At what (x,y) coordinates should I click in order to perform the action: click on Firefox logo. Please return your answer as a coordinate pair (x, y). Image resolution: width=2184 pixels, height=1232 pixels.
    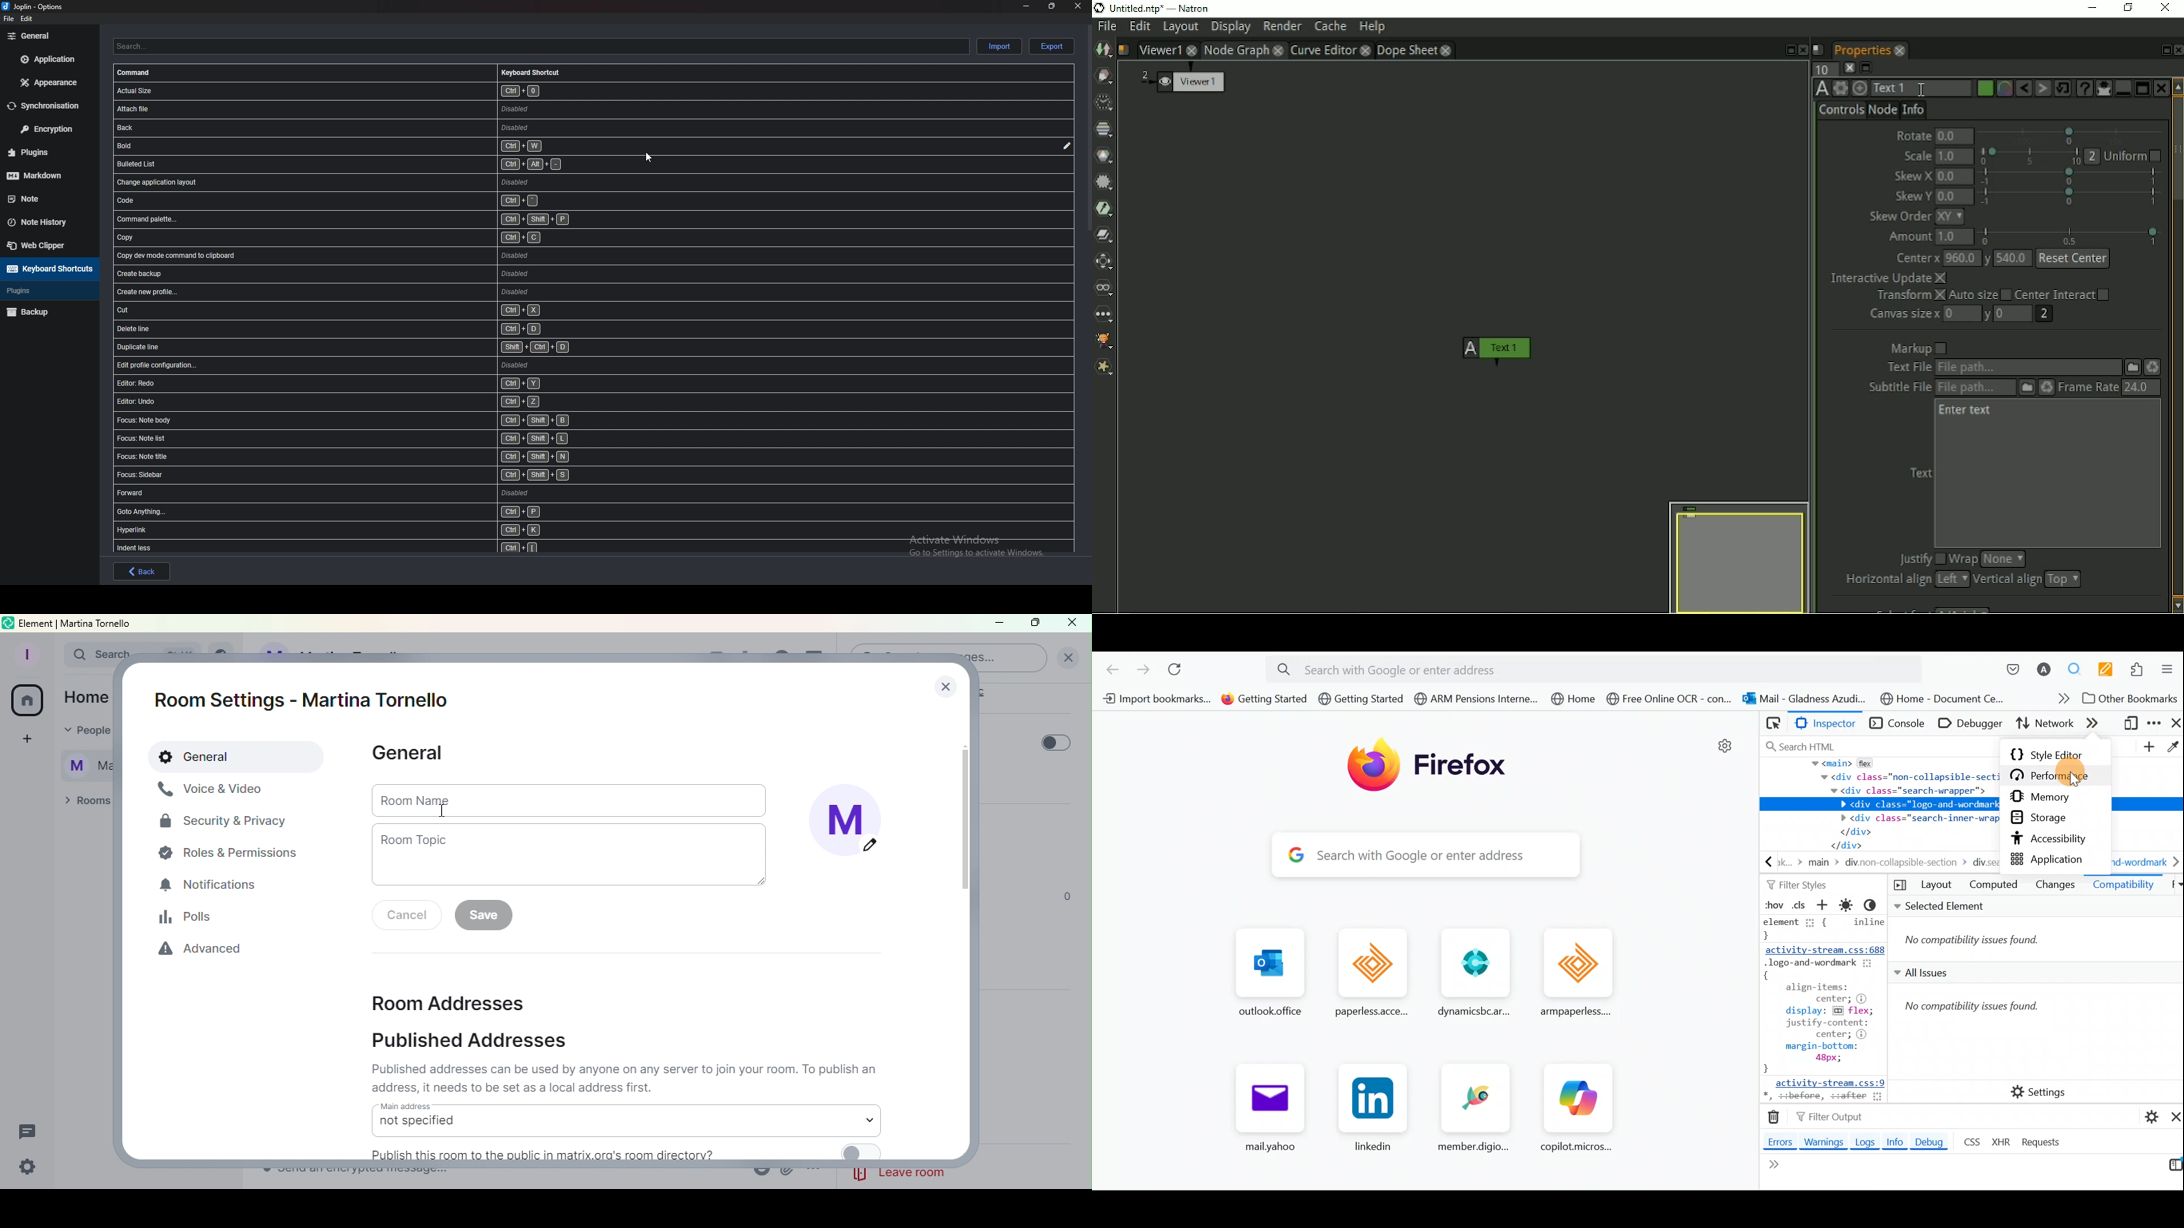
    Looking at the image, I should click on (1436, 769).